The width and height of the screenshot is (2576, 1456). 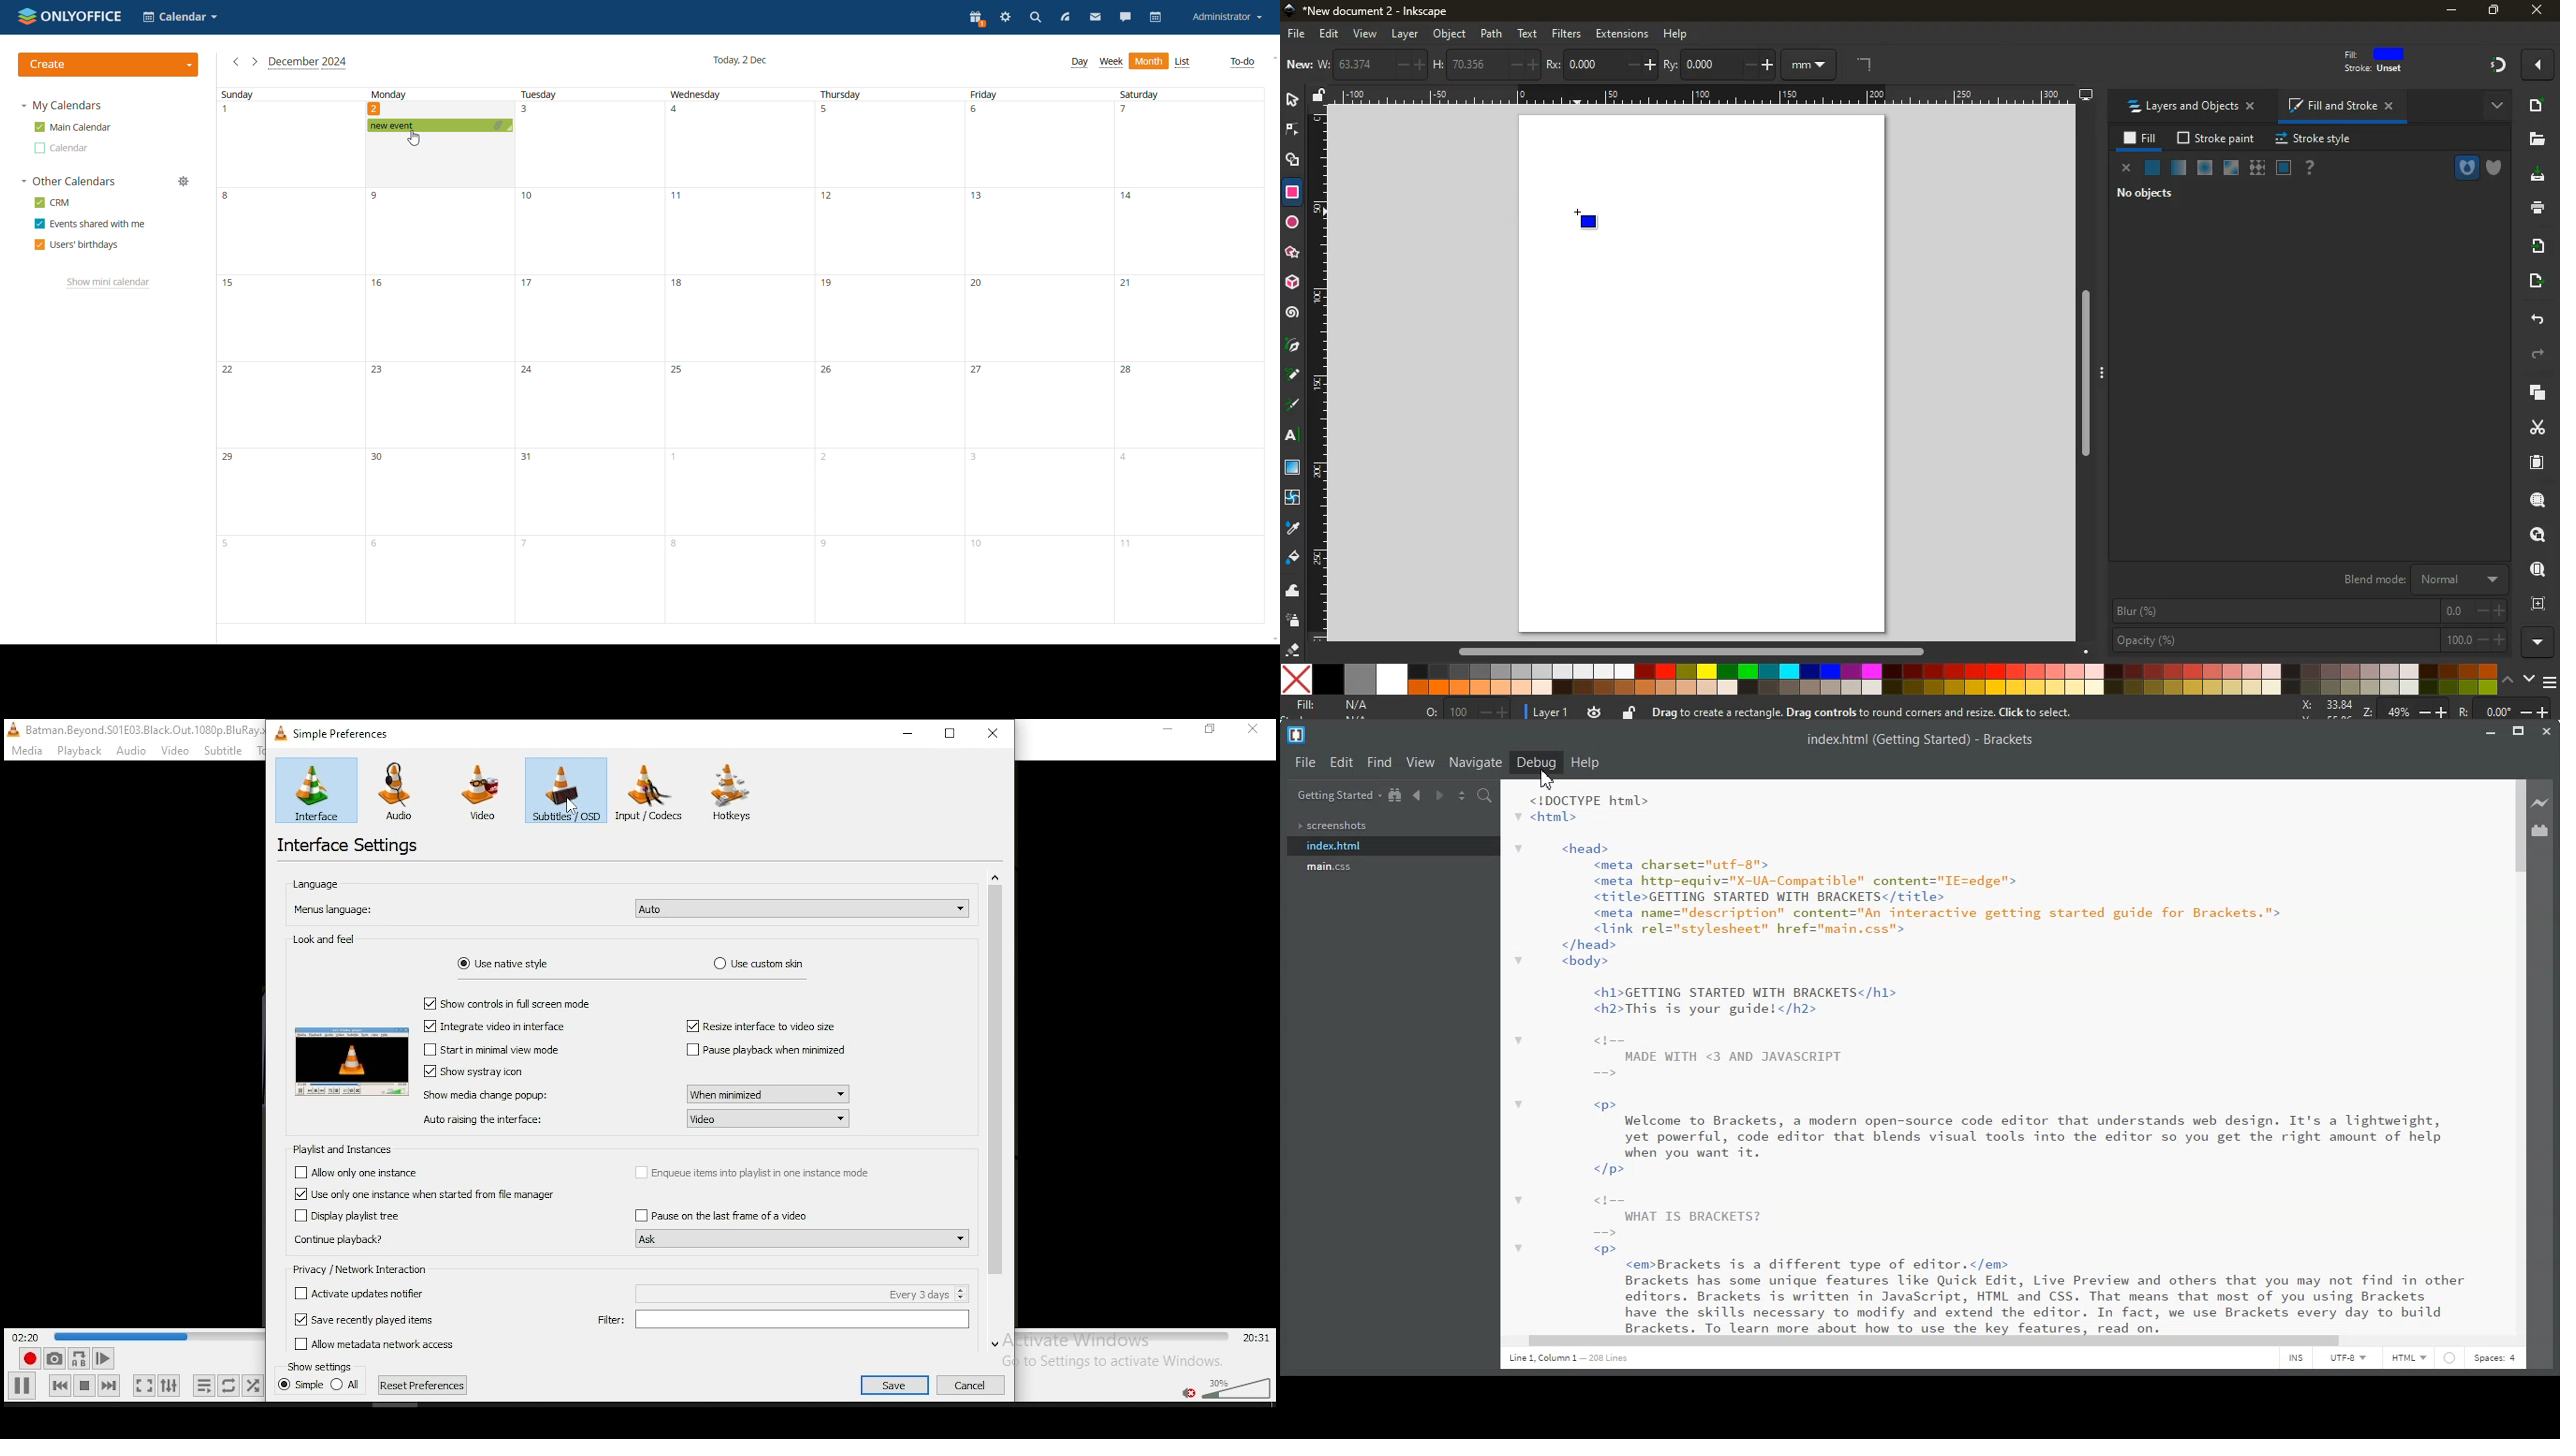 I want to click on minimize, so click(x=2449, y=11).